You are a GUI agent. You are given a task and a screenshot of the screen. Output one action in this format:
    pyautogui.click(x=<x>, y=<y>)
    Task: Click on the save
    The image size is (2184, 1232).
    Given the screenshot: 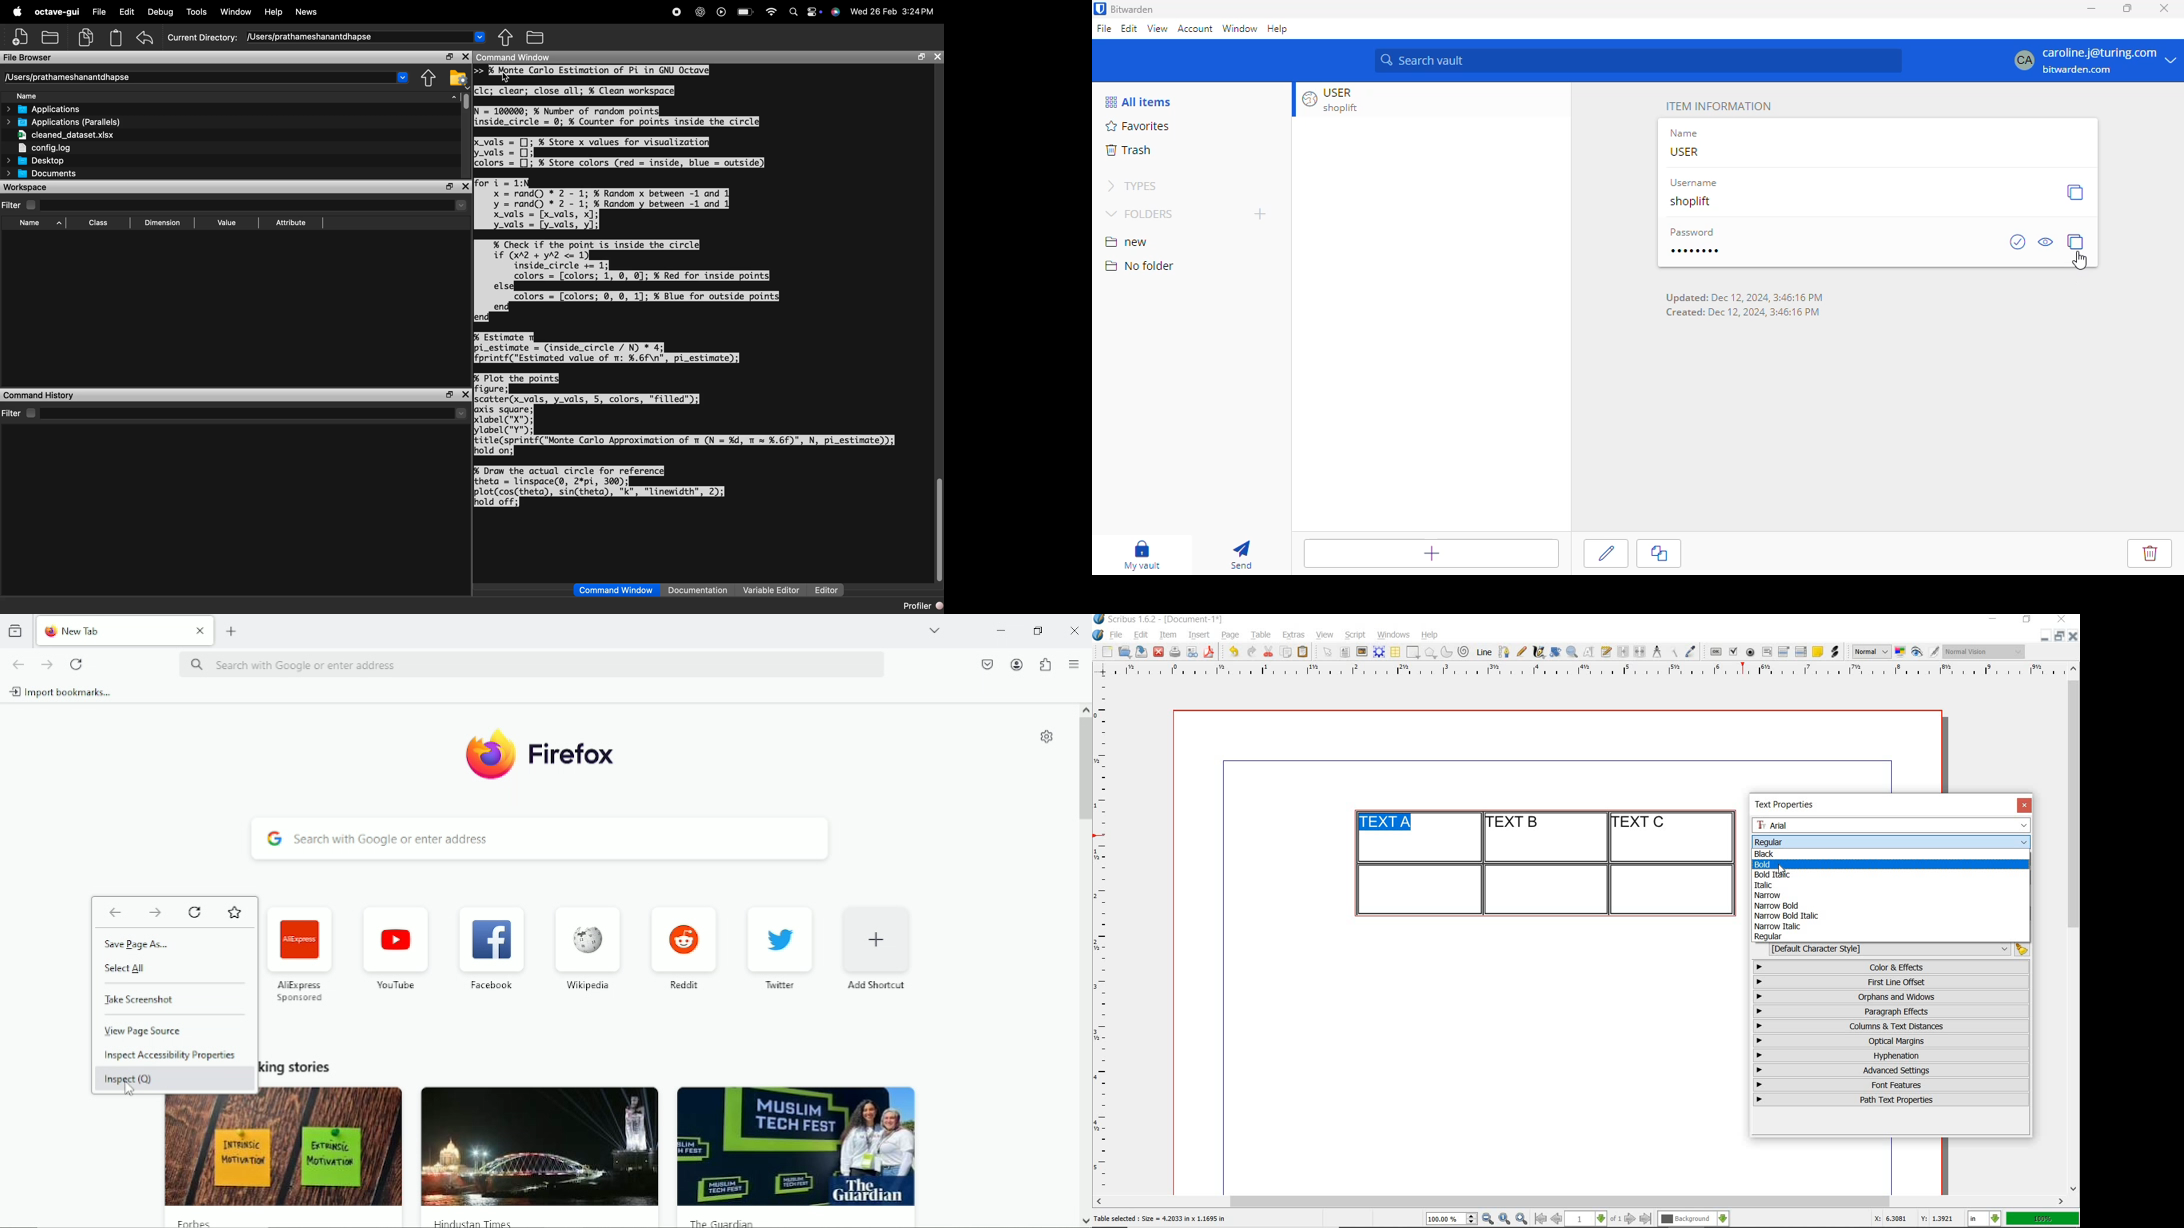 What is the action you would take?
    pyautogui.click(x=1140, y=652)
    